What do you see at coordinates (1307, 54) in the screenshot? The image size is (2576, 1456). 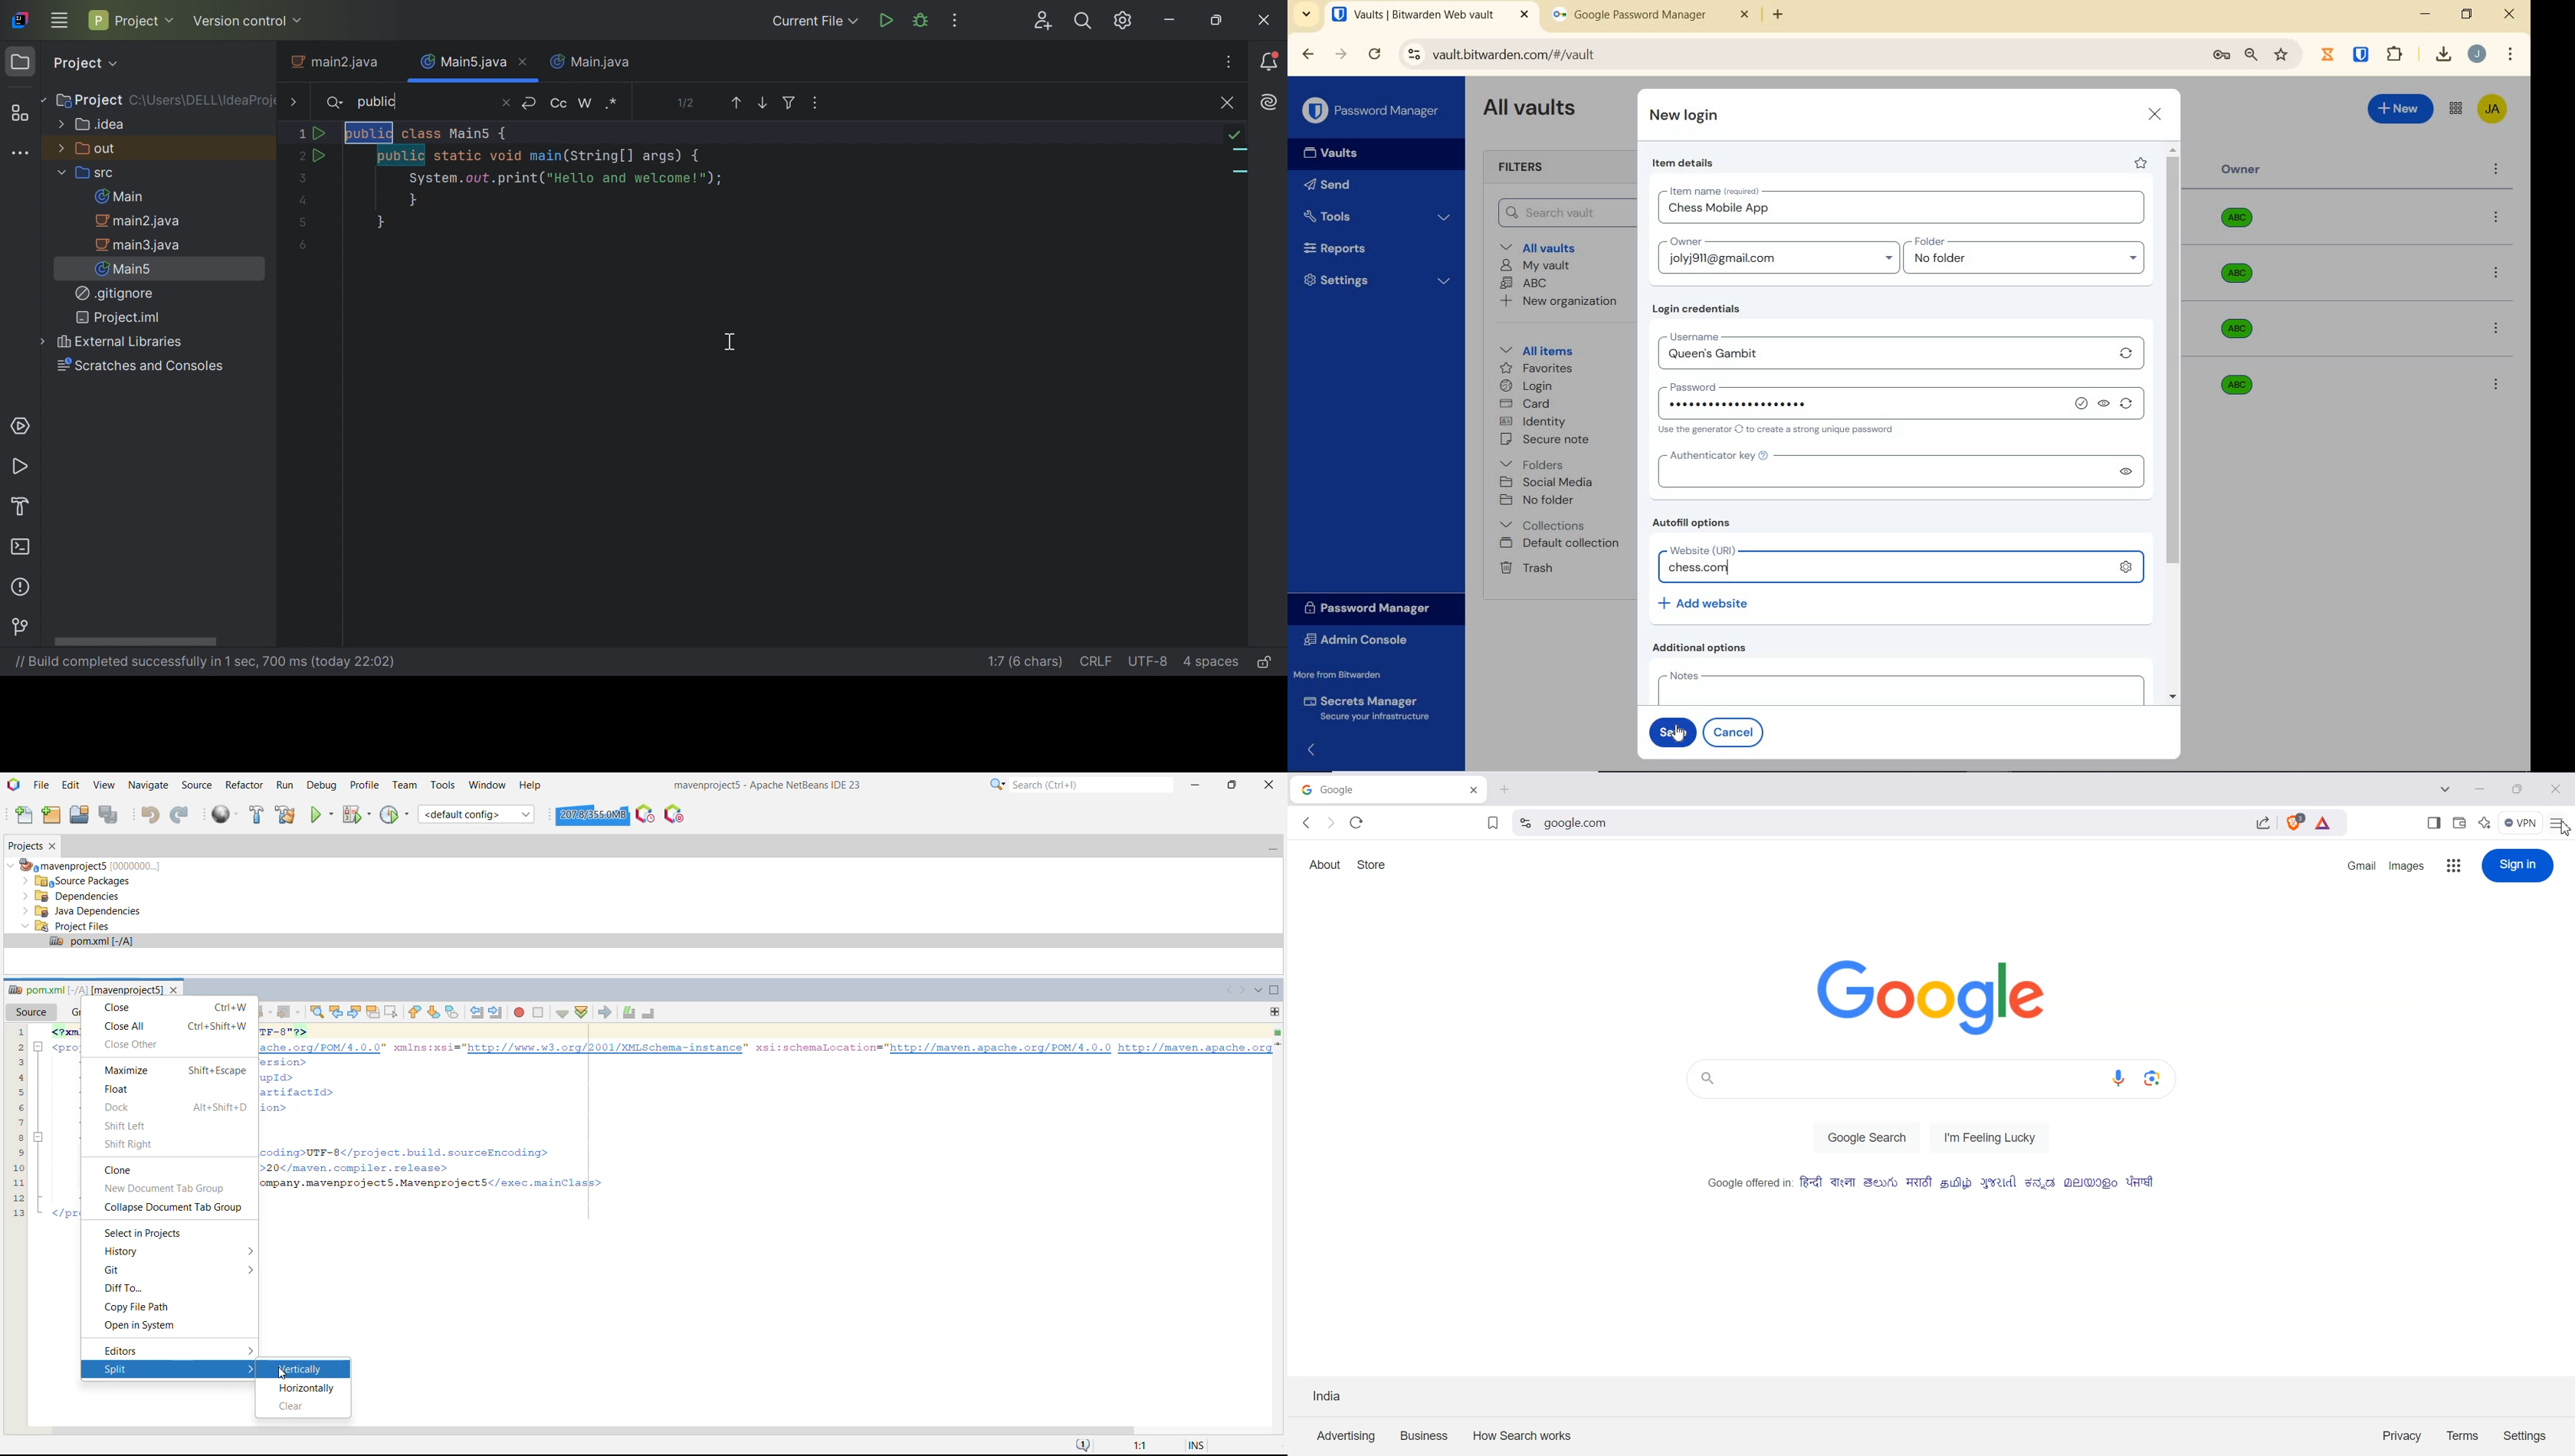 I see `backward` at bounding box center [1307, 54].